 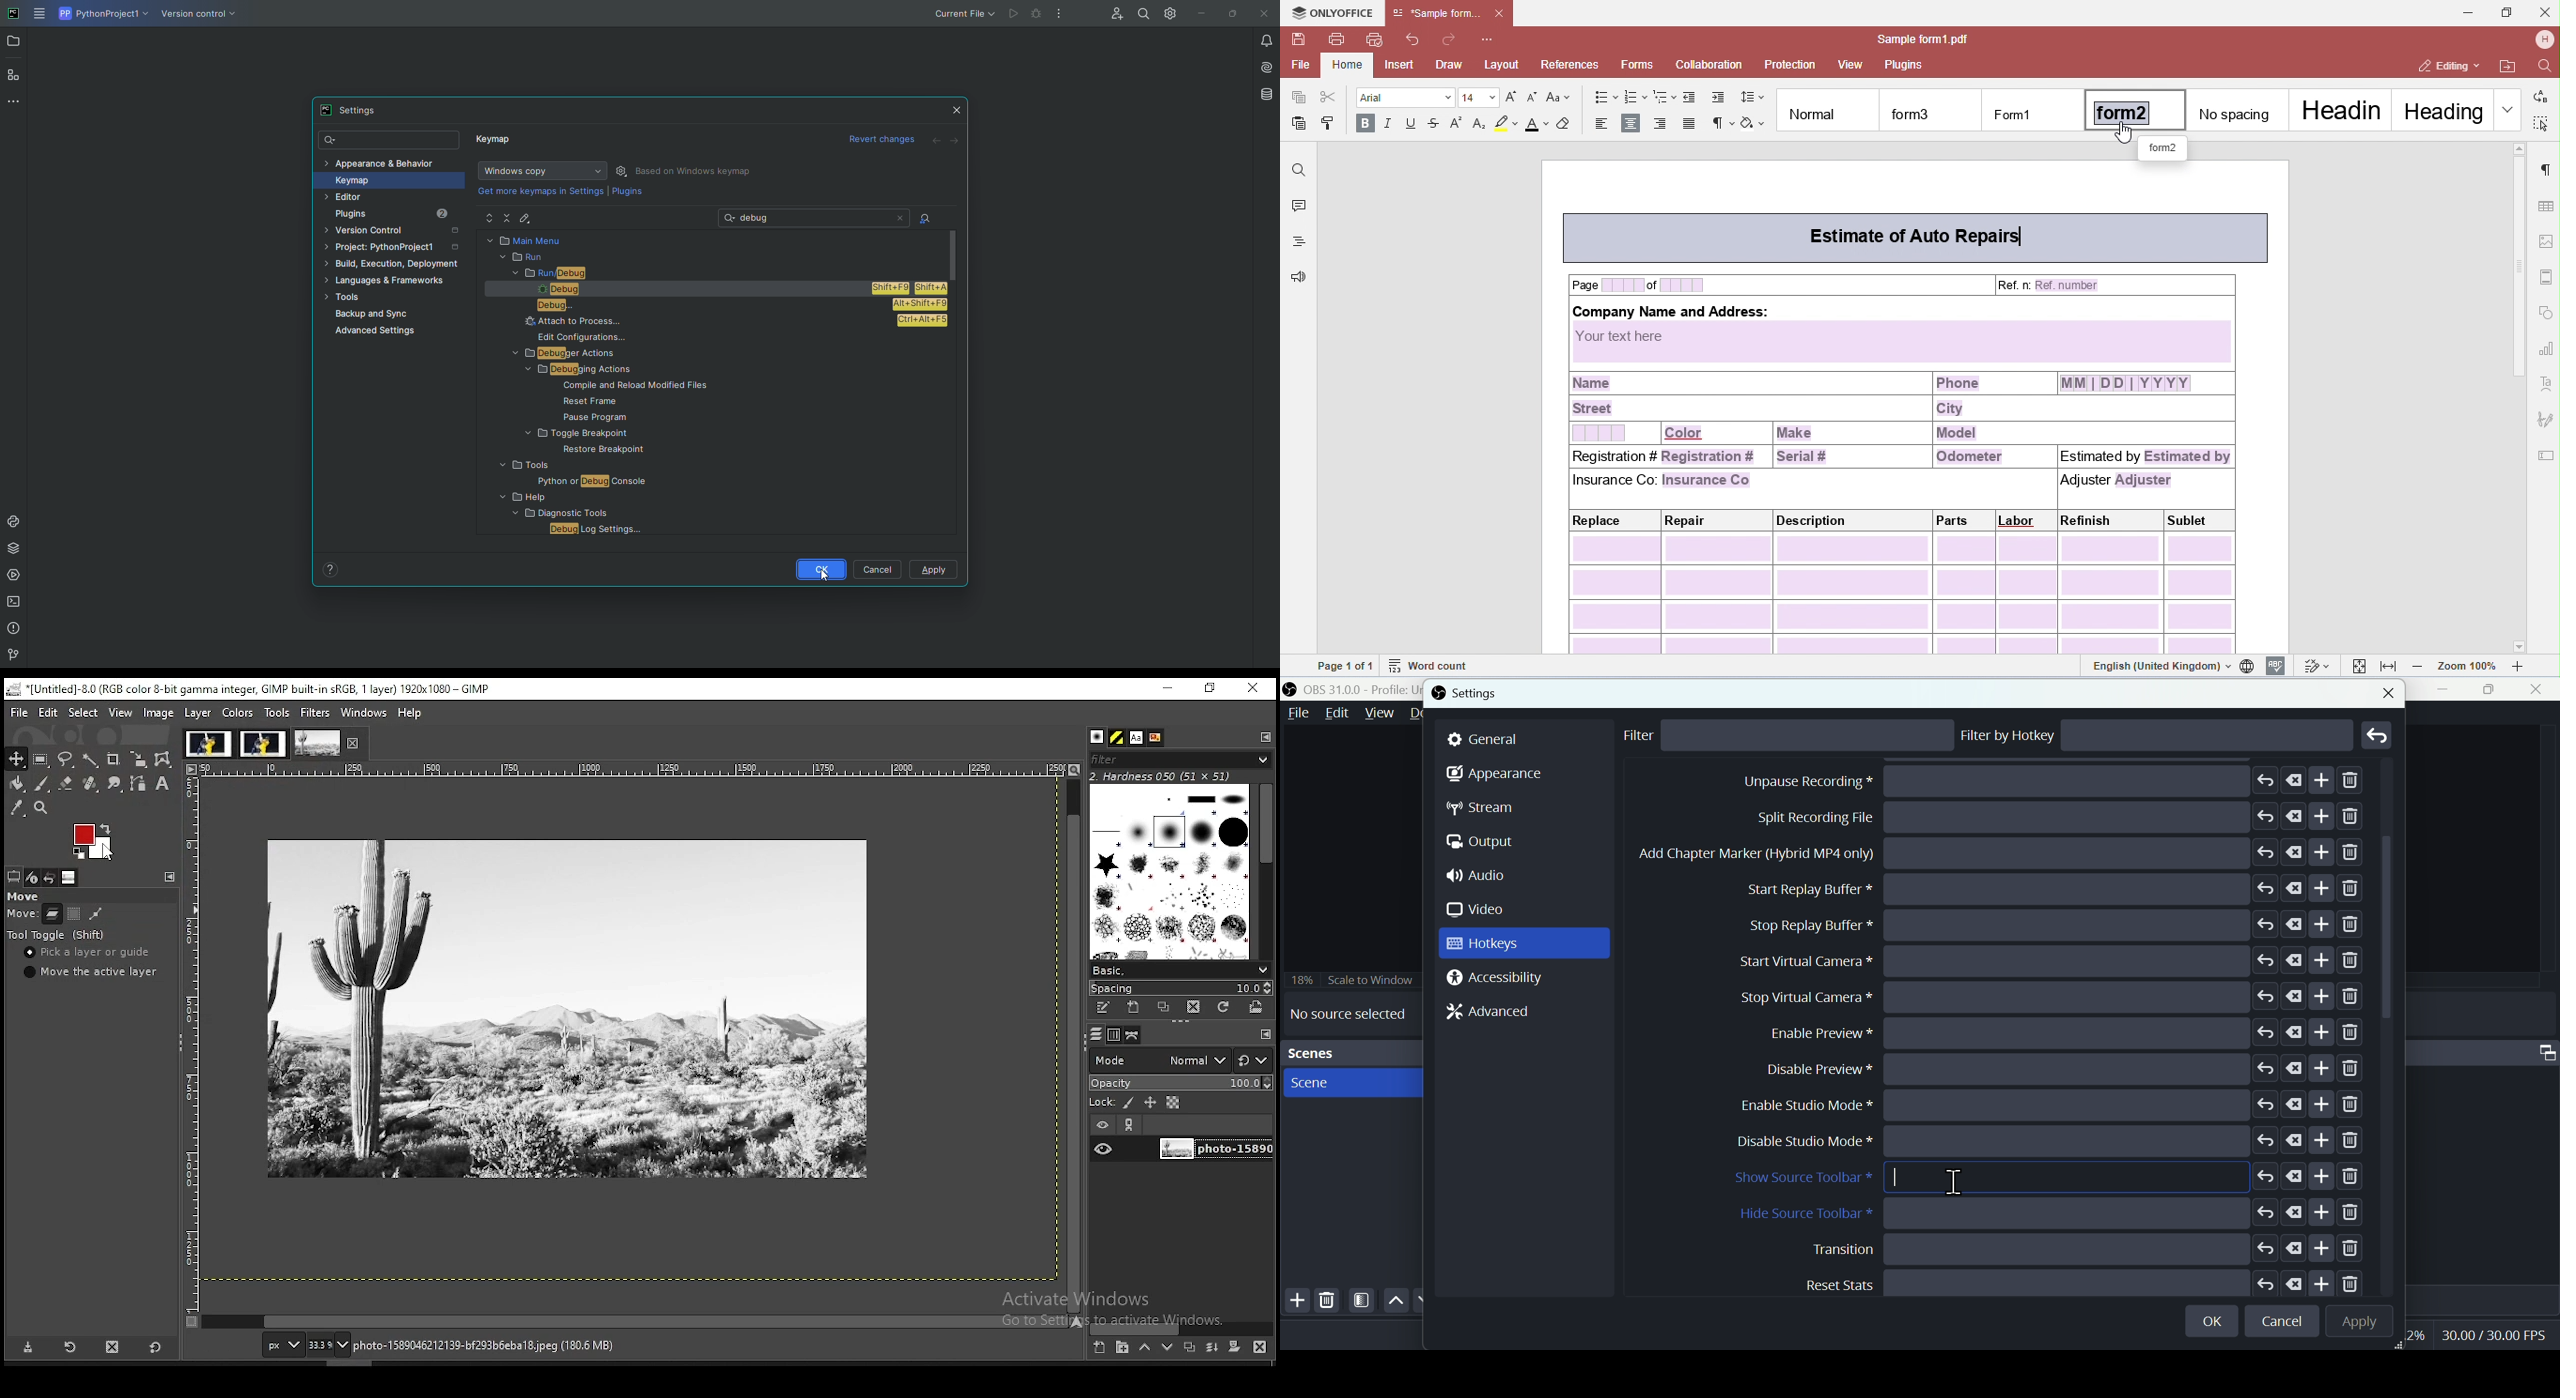 I want to click on Cannot run the file, so click(x=1013, y=14).